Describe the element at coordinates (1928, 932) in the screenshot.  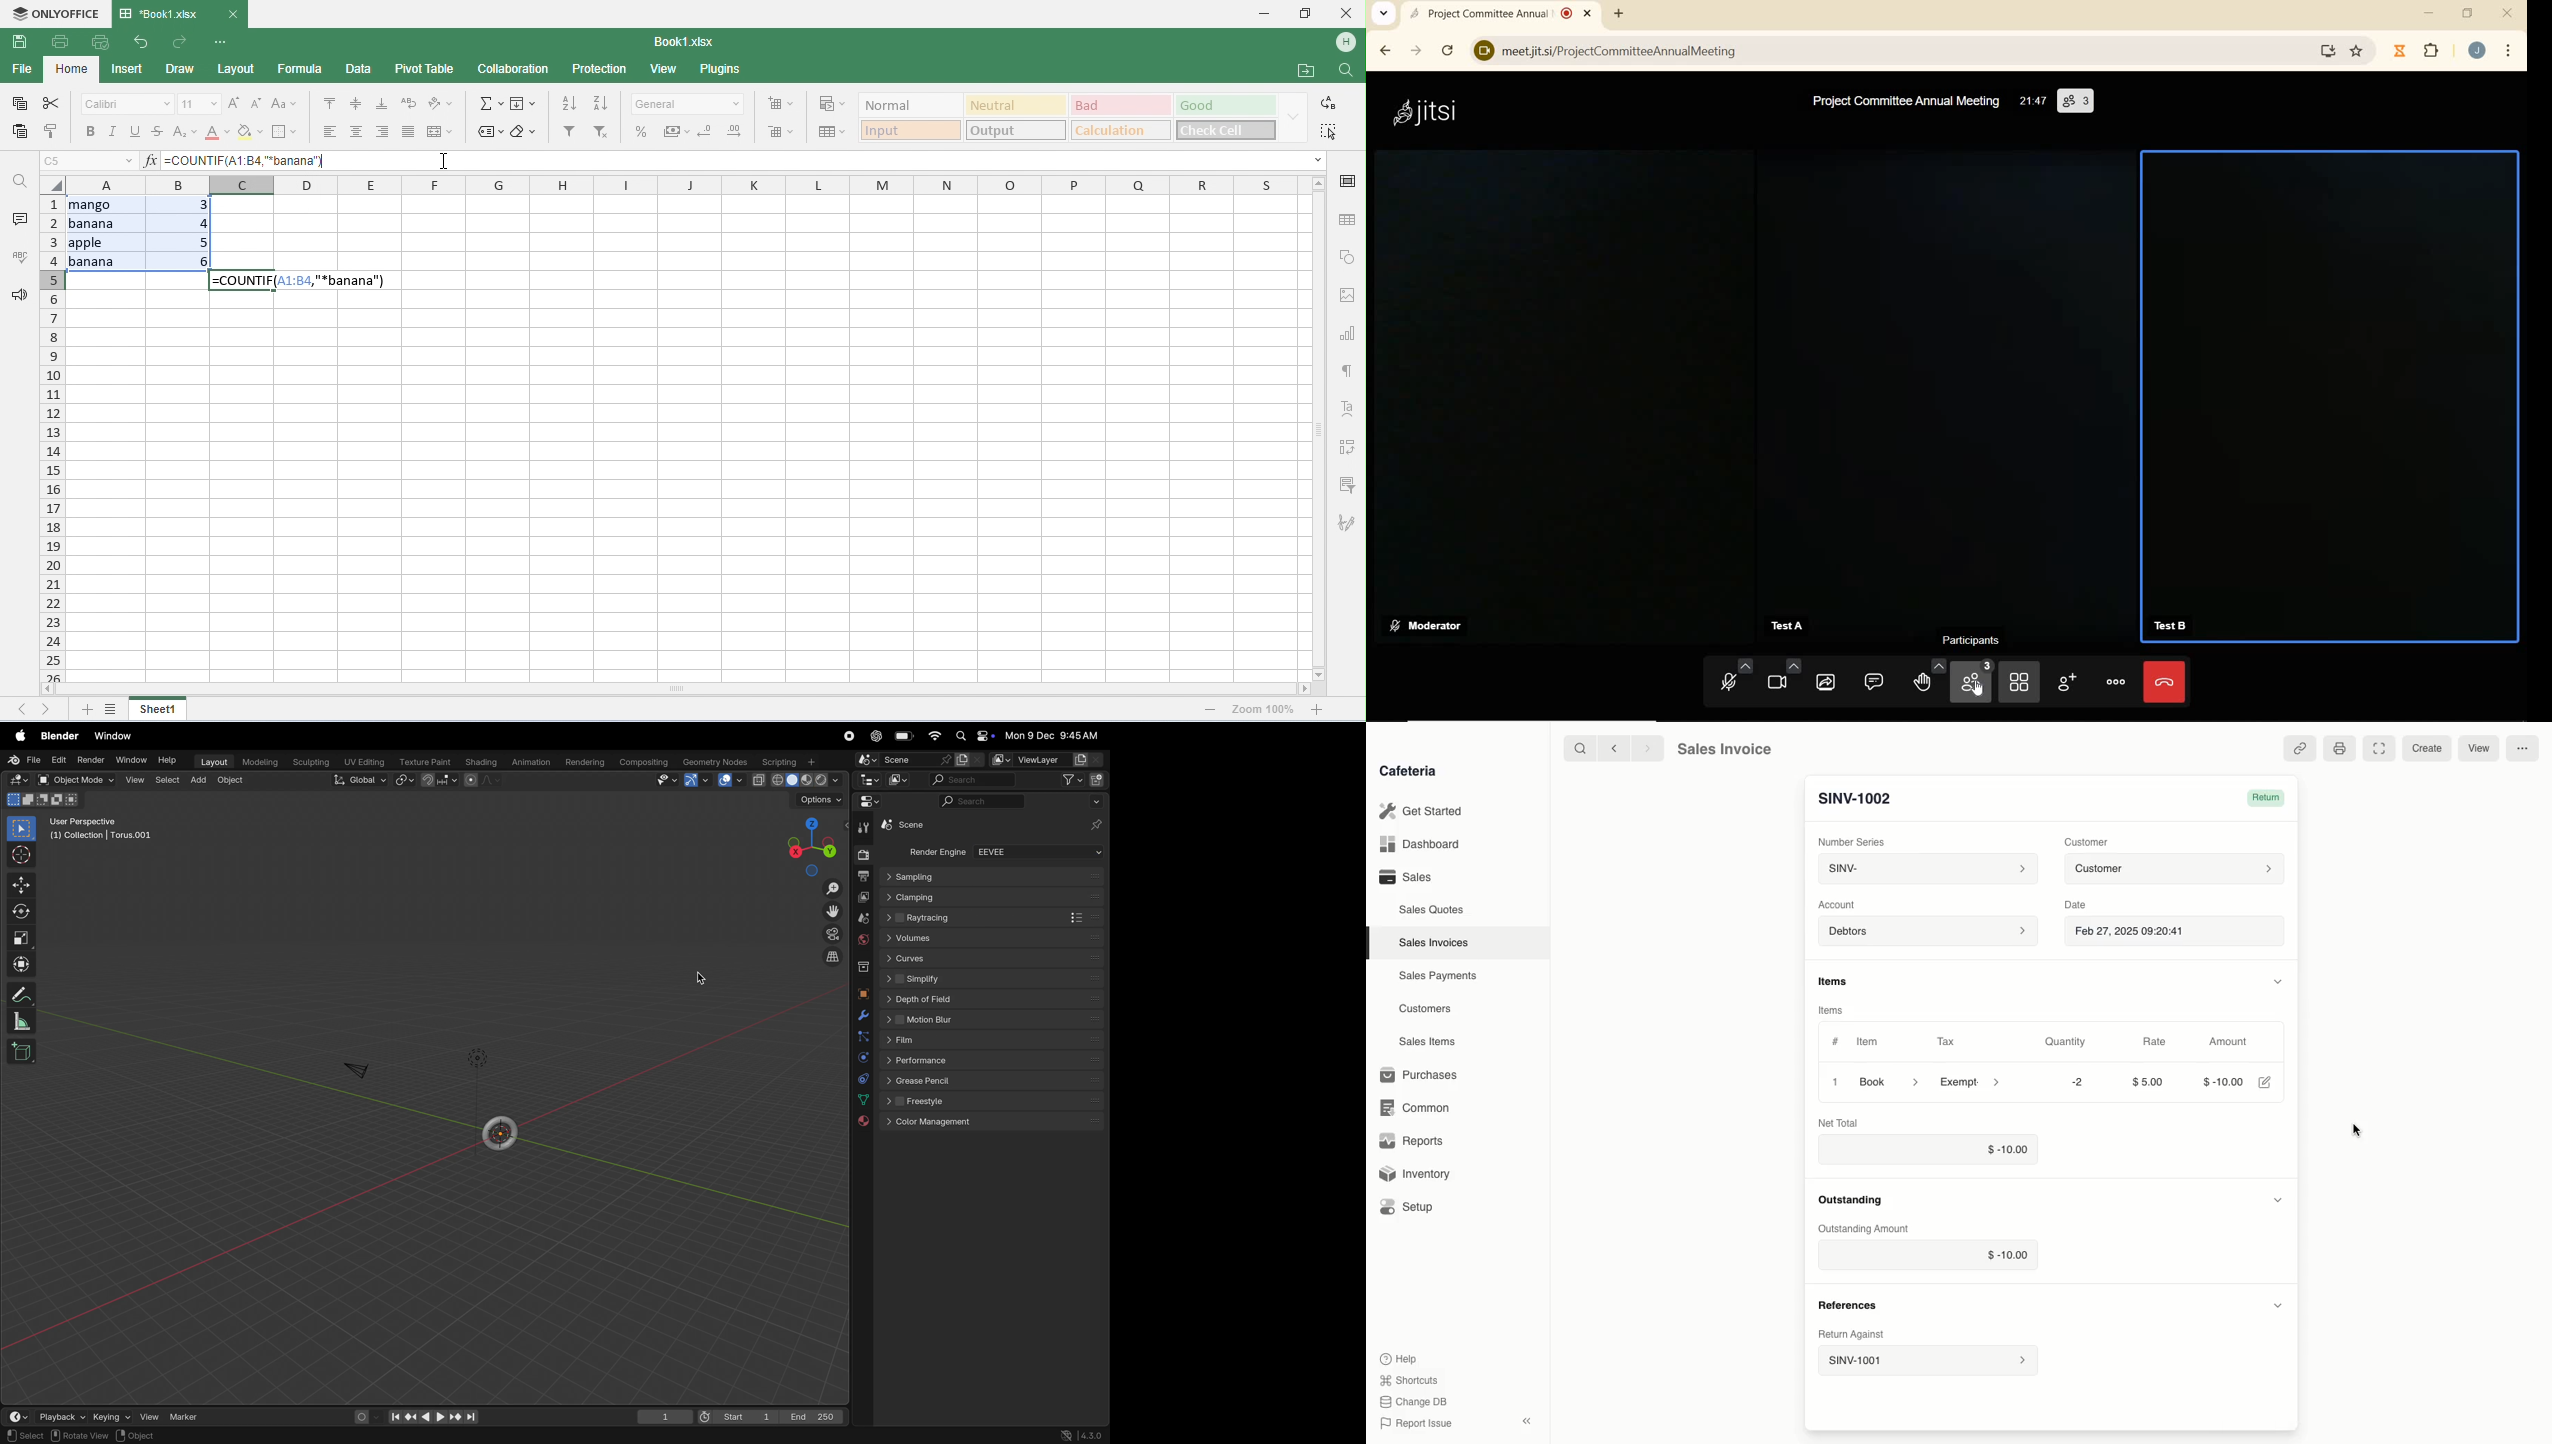
I see `Debtors ` at that location.